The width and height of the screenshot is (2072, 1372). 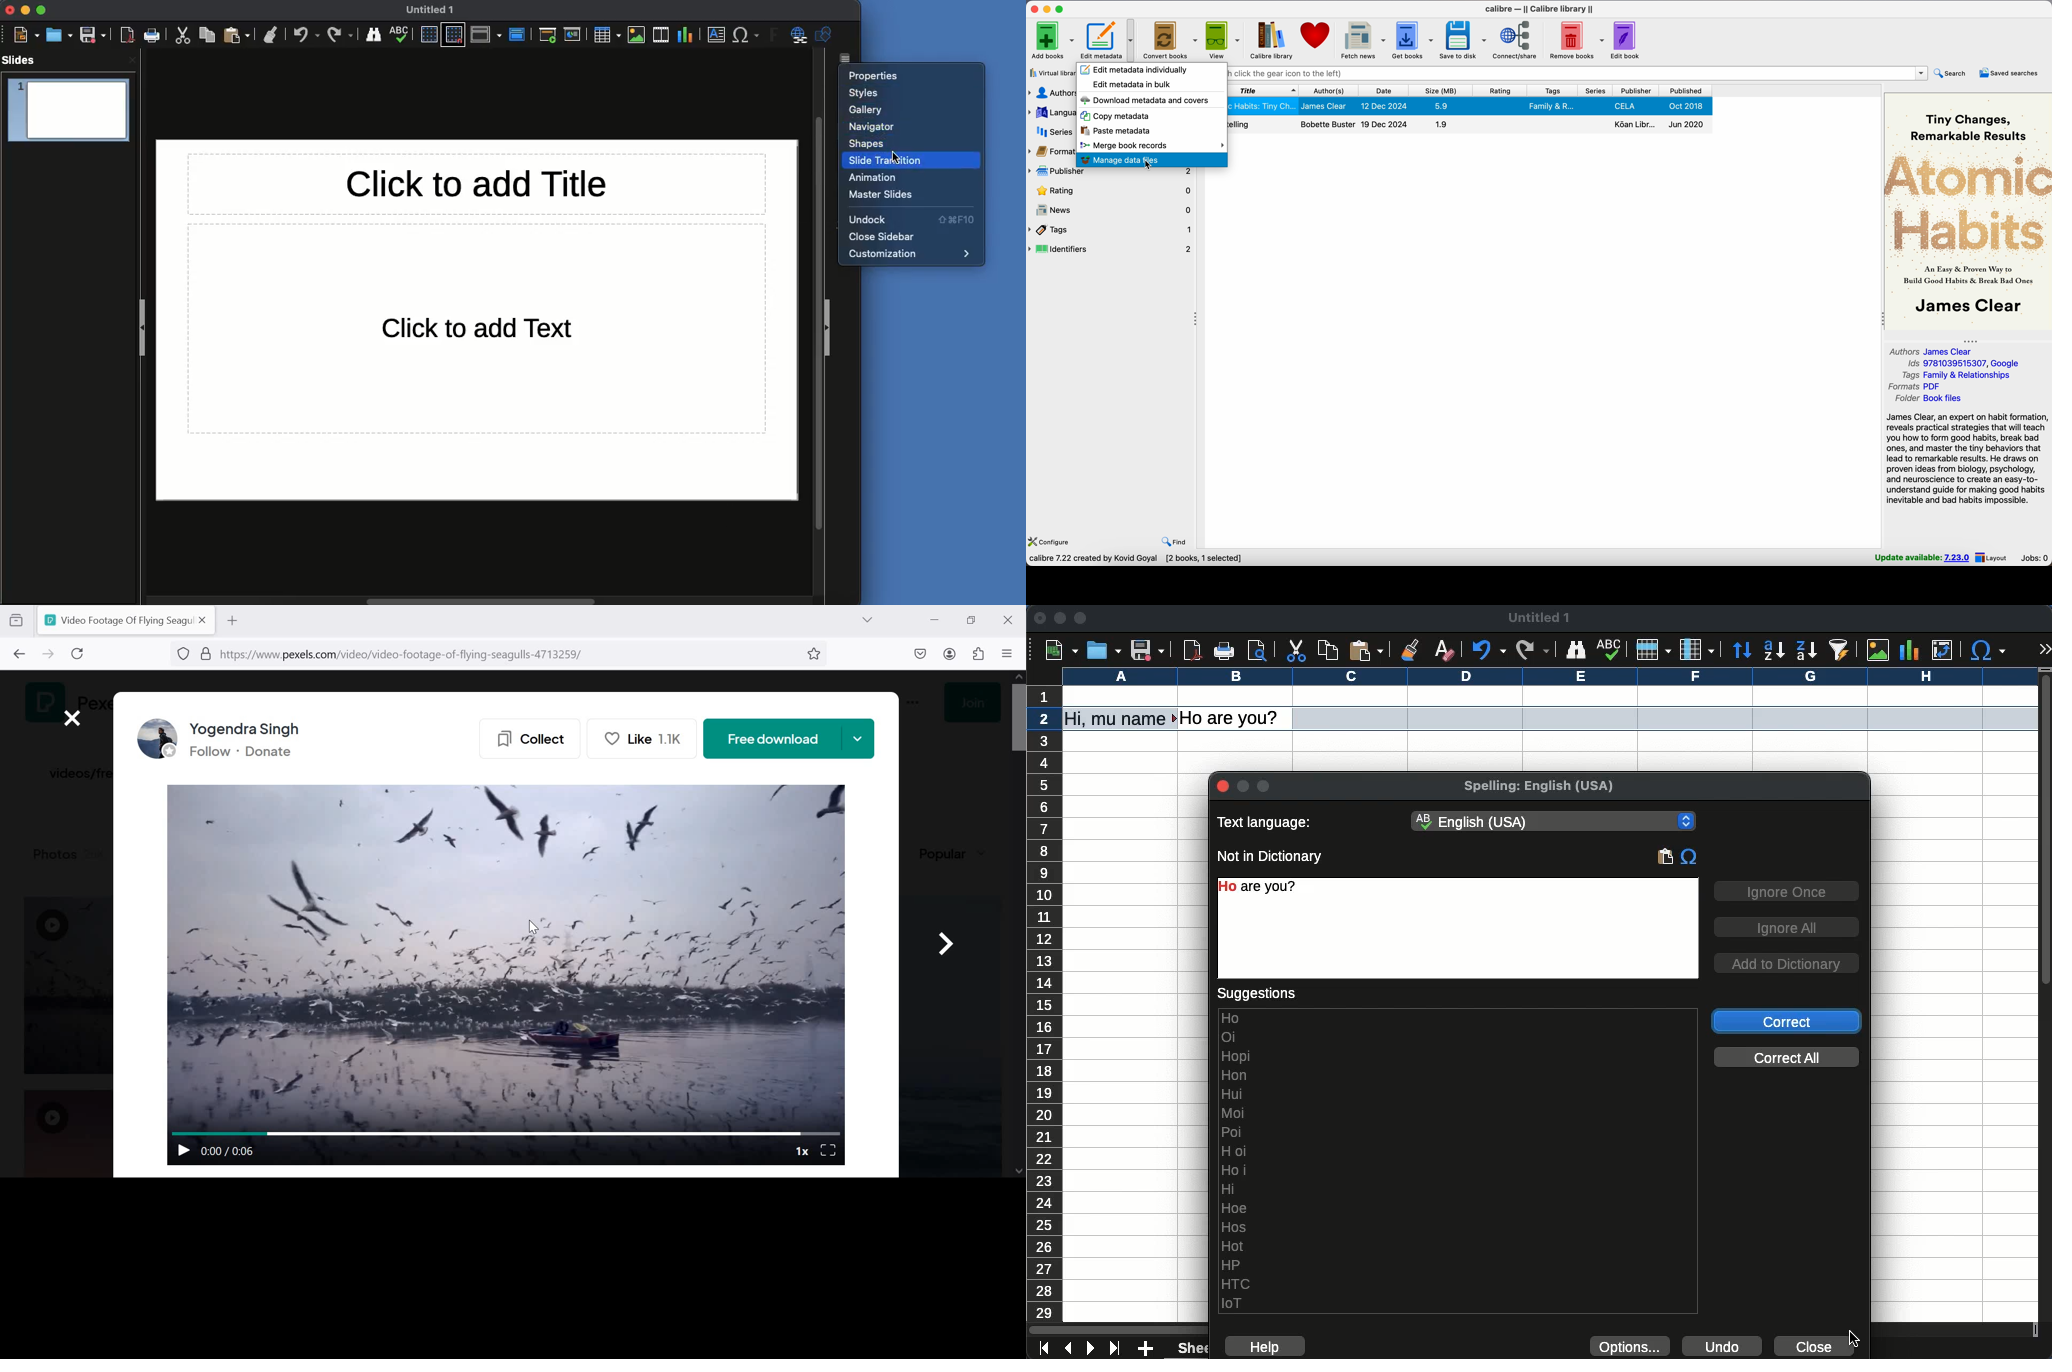 I want to click on publisher, so click(x=1637, y=91).